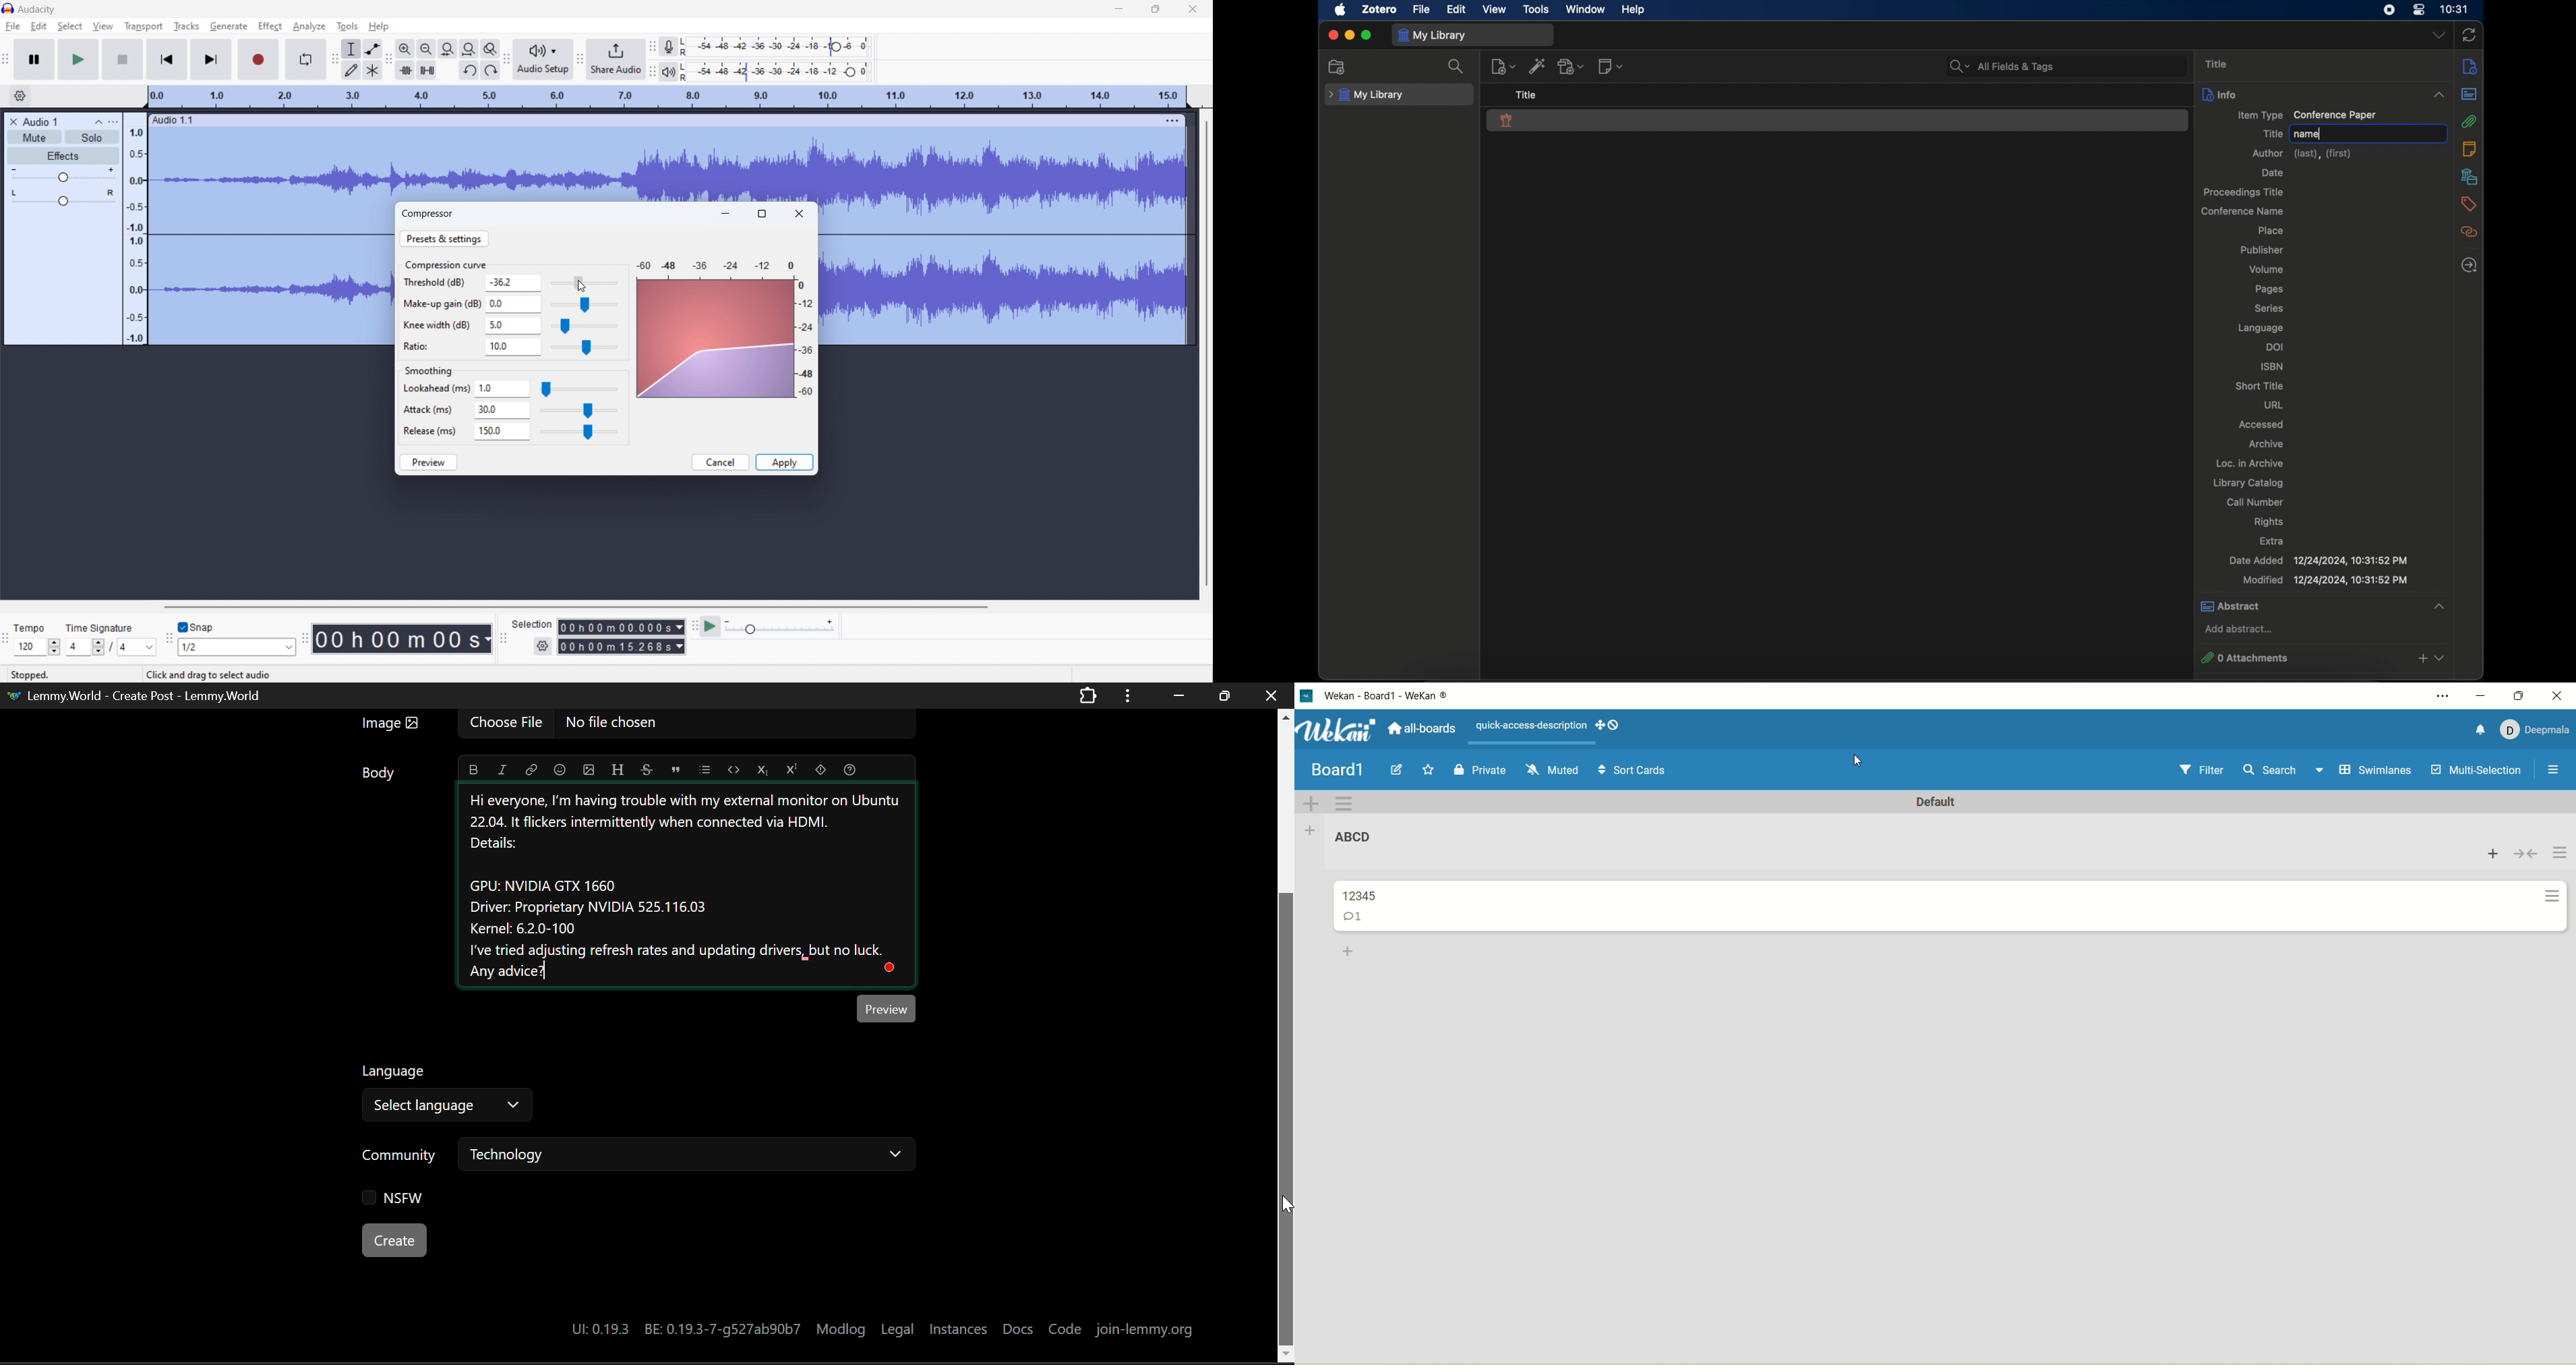 This screenshot has height=1372, width=2576. Describe the element at coordinates (186, 27) in the screenshot. I see `tracks` at that location.